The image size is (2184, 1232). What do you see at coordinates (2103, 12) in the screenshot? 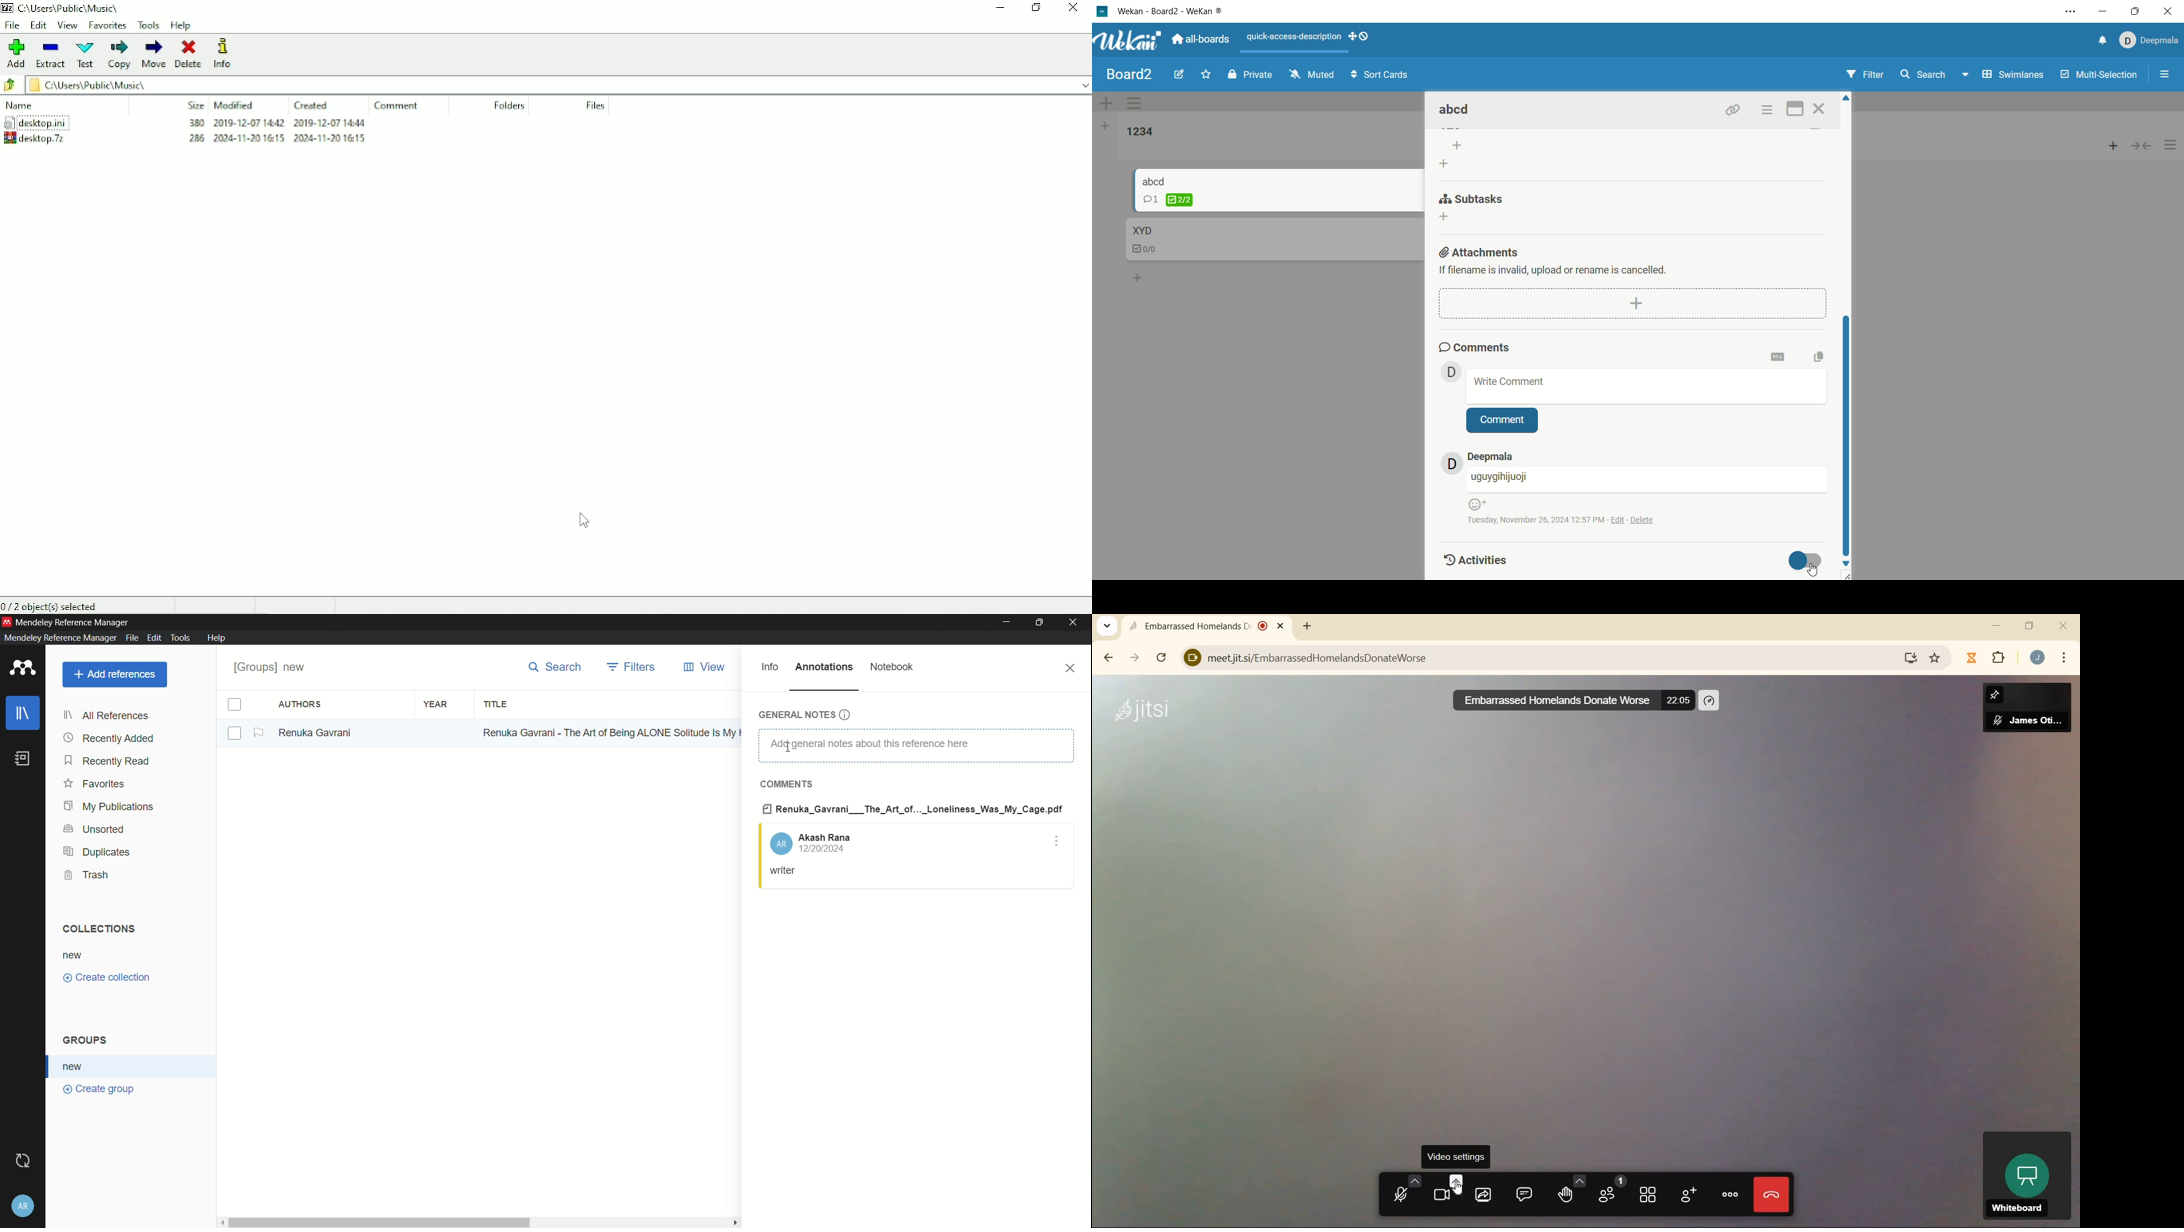
I see `minimize` at bounding box center [2103, 12].